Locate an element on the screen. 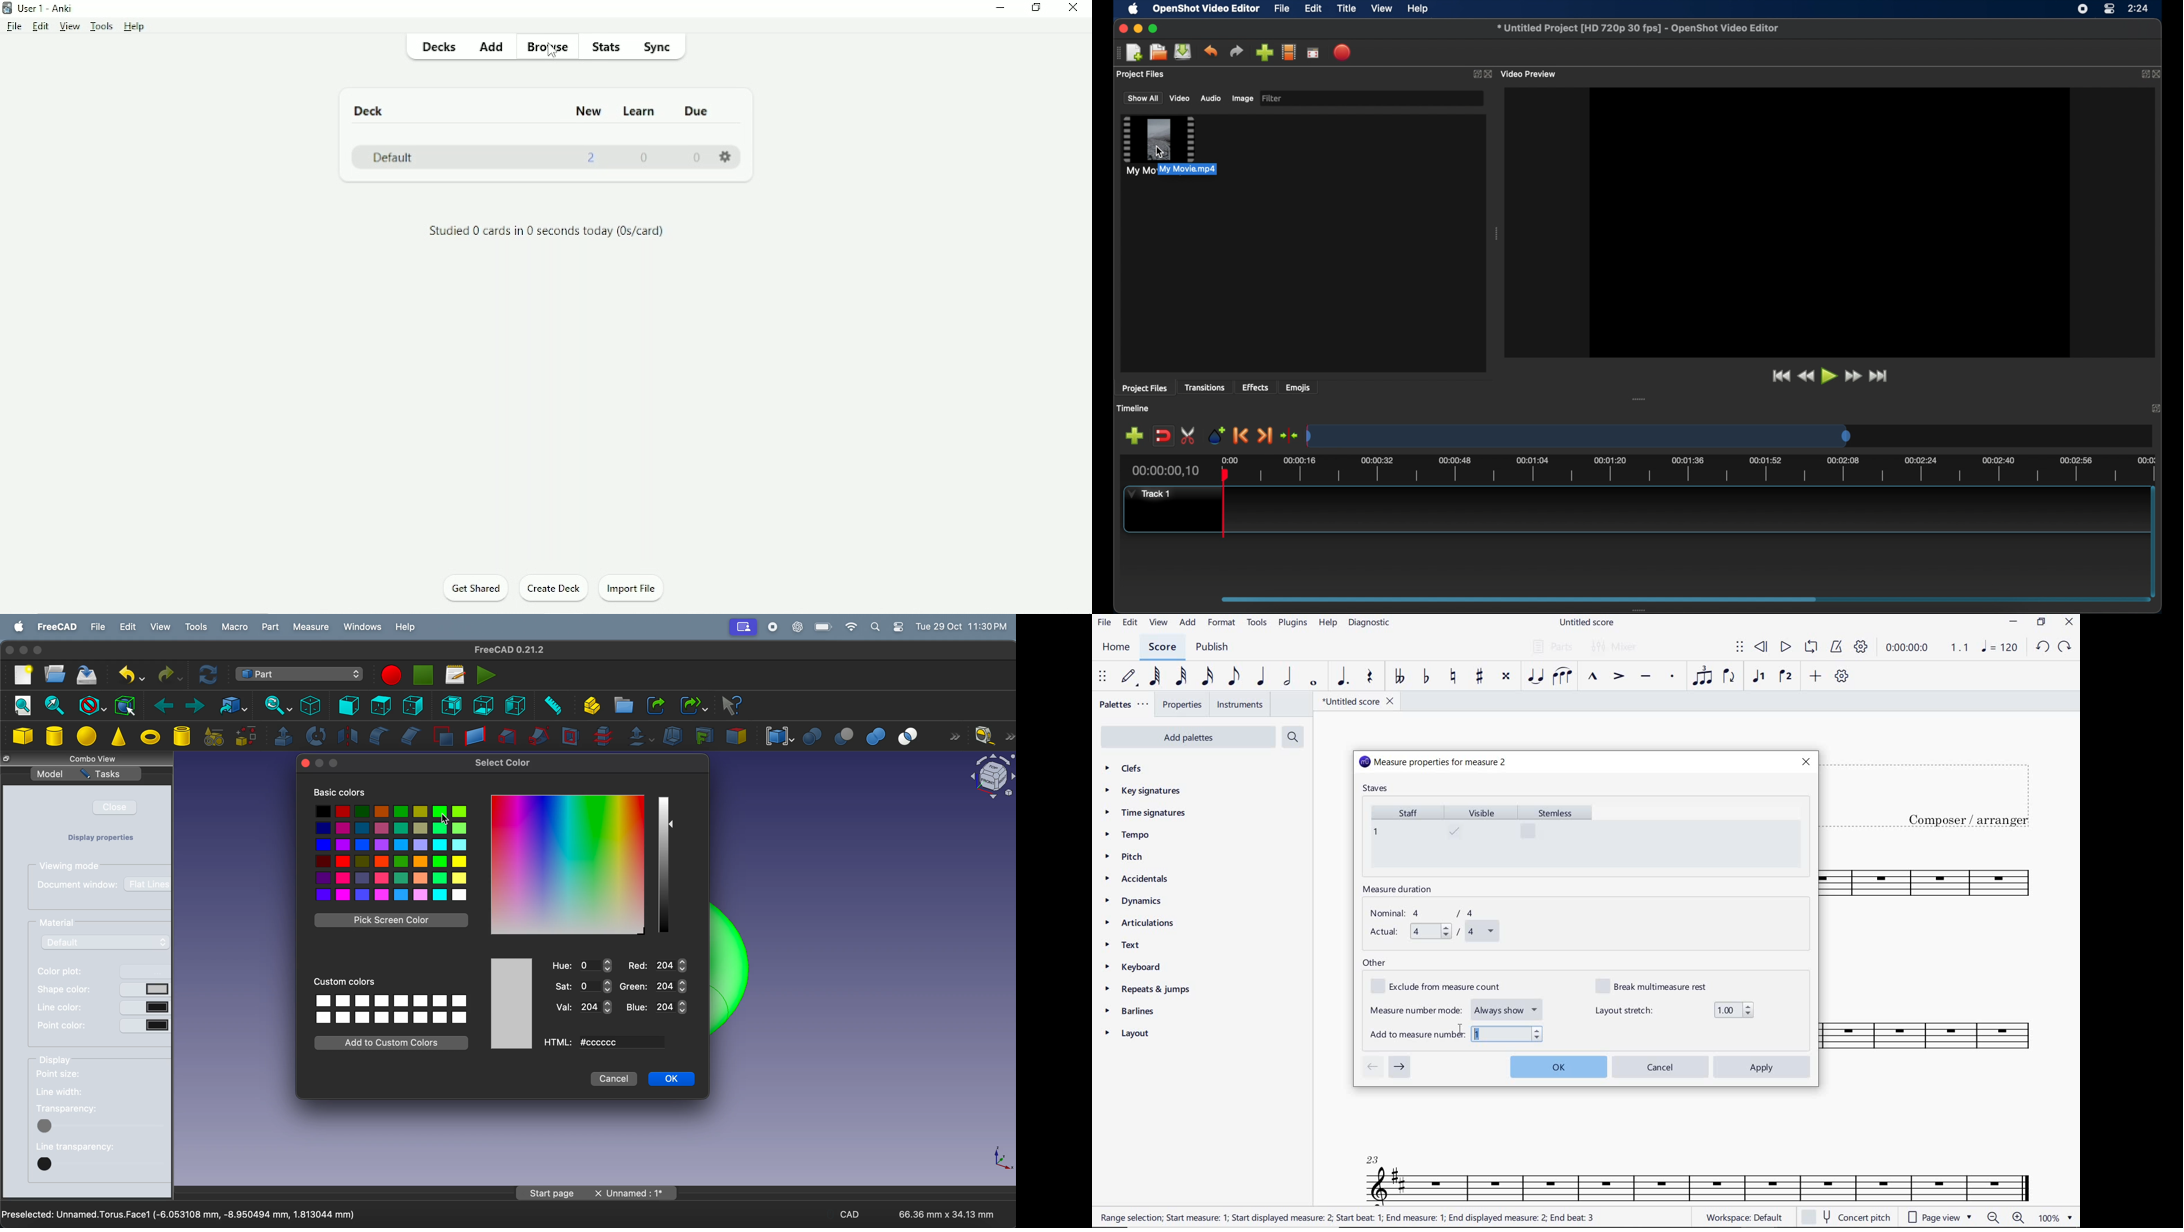 This screenshot has width=2184, height=1232. New is located at coordinates (592, 112).